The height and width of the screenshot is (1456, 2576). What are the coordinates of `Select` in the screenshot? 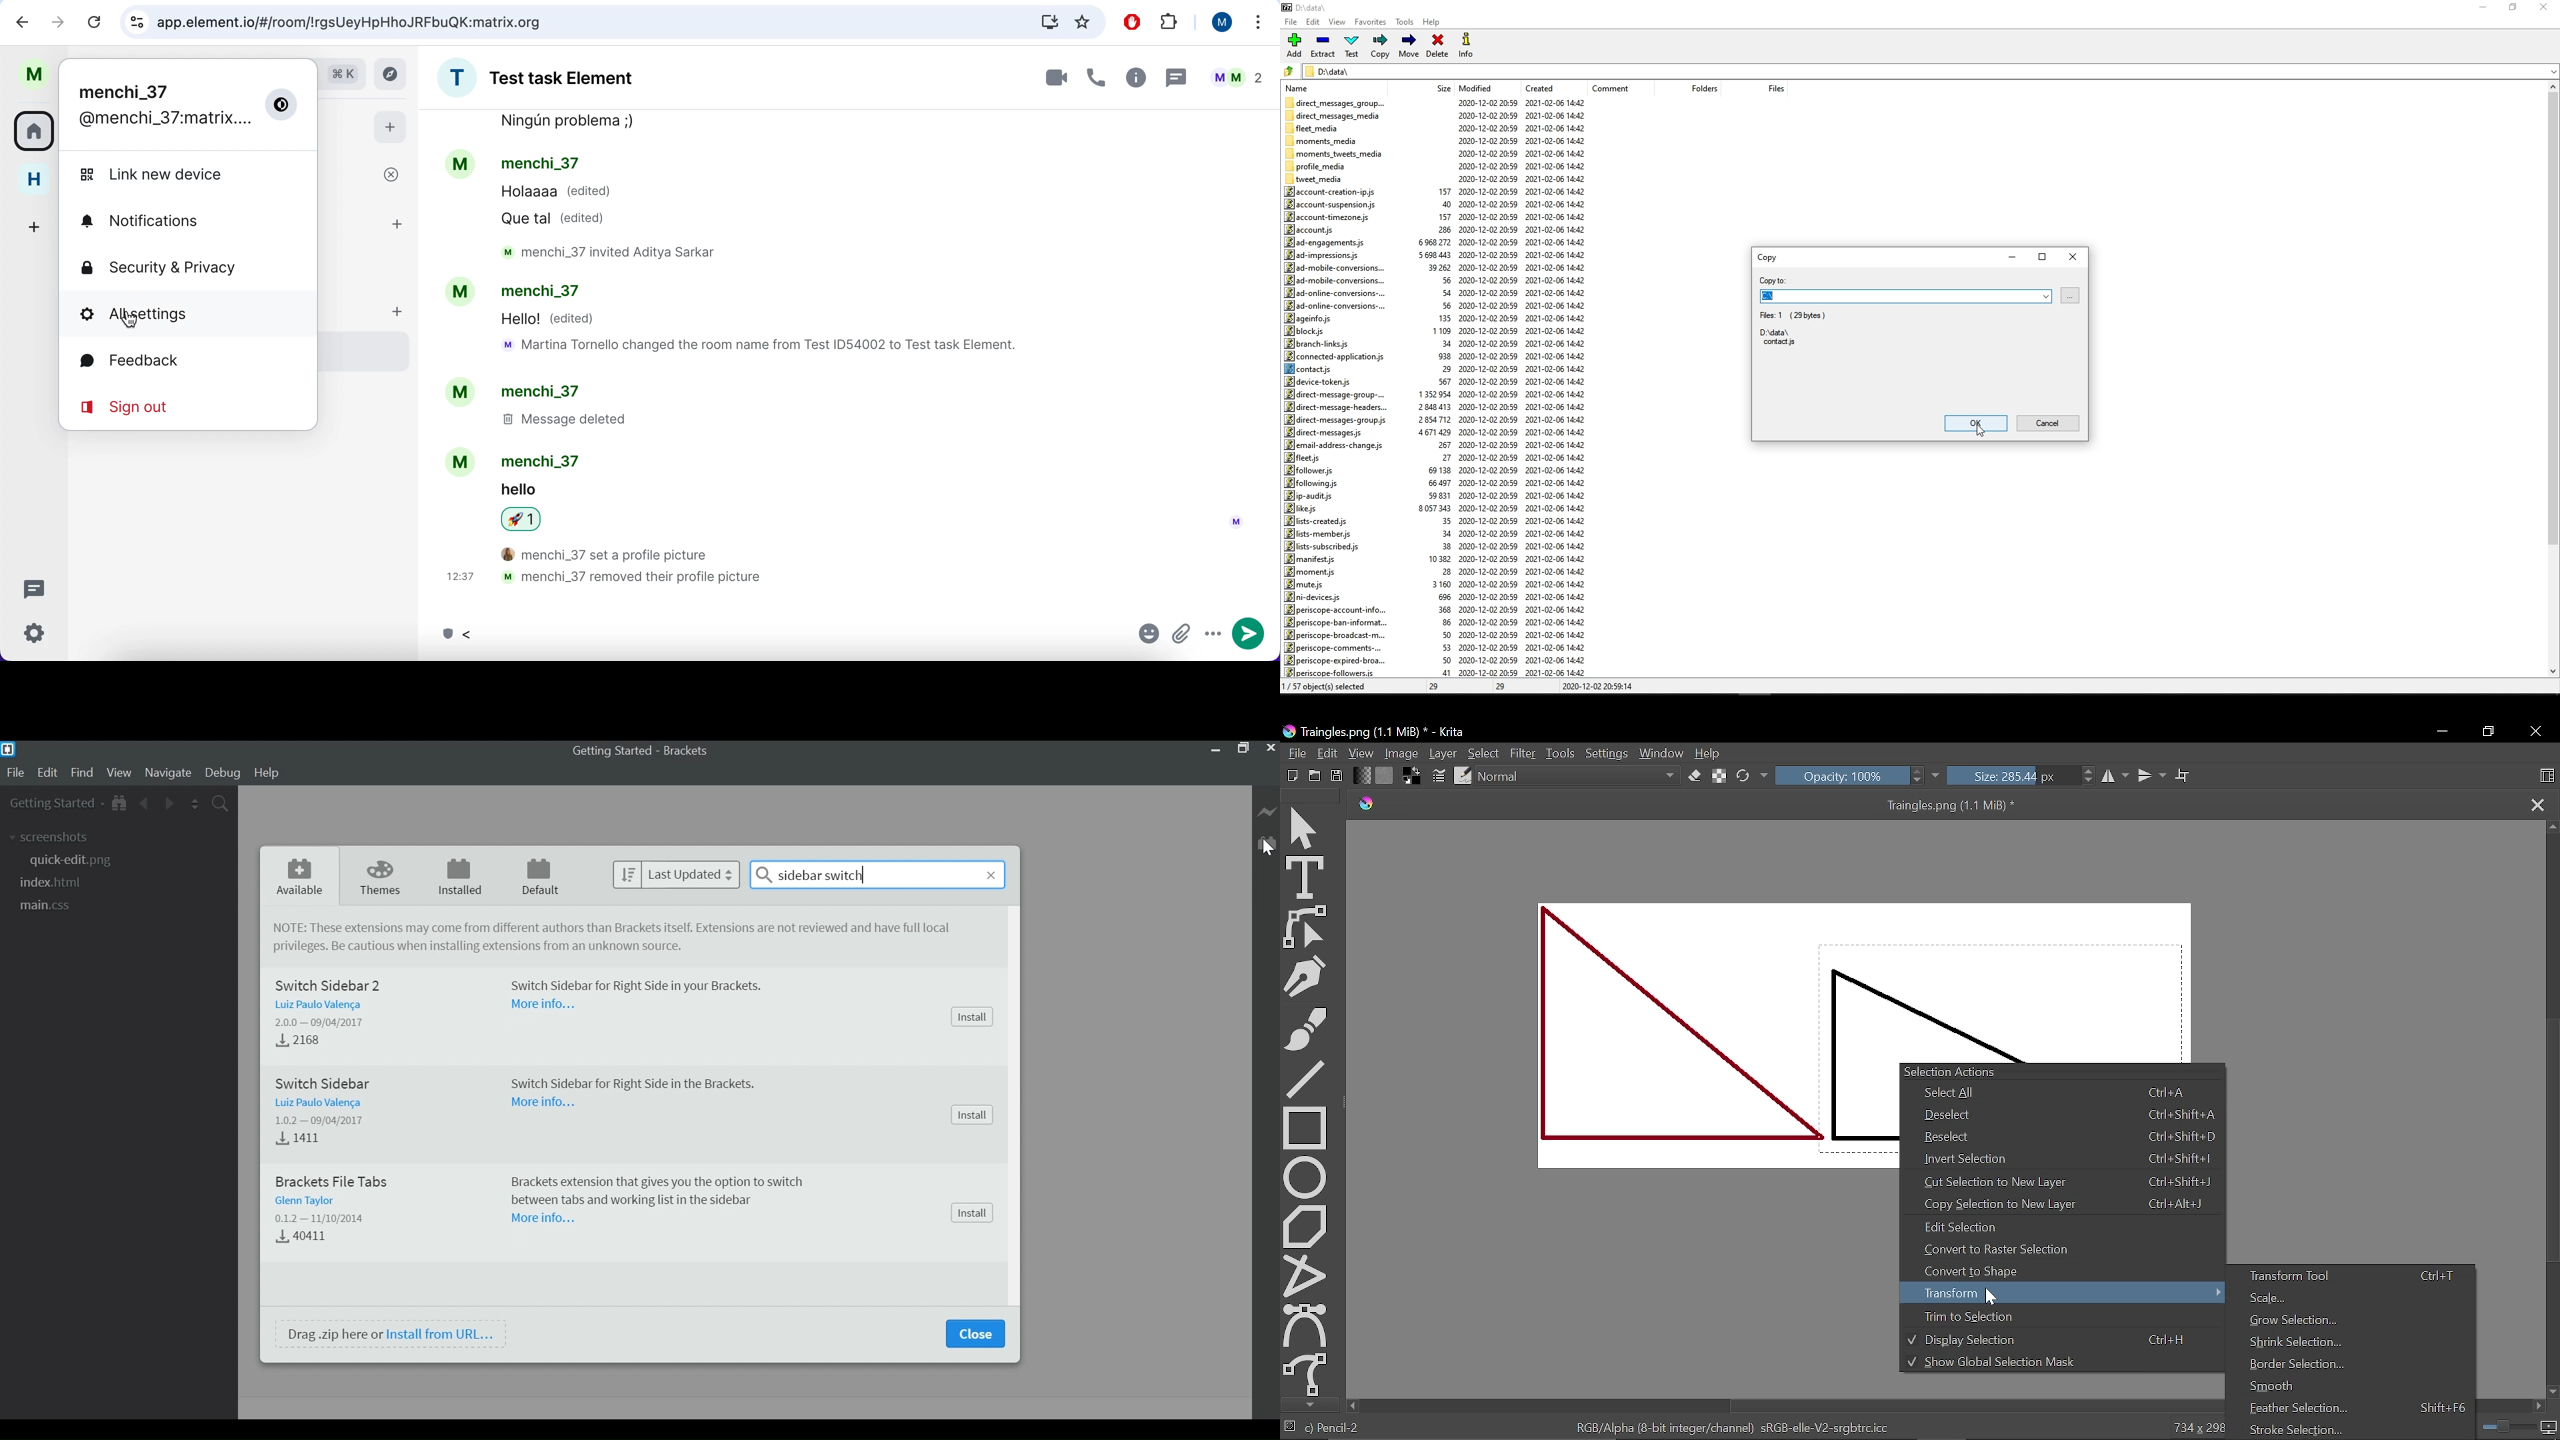 It's located at (1486, 753).